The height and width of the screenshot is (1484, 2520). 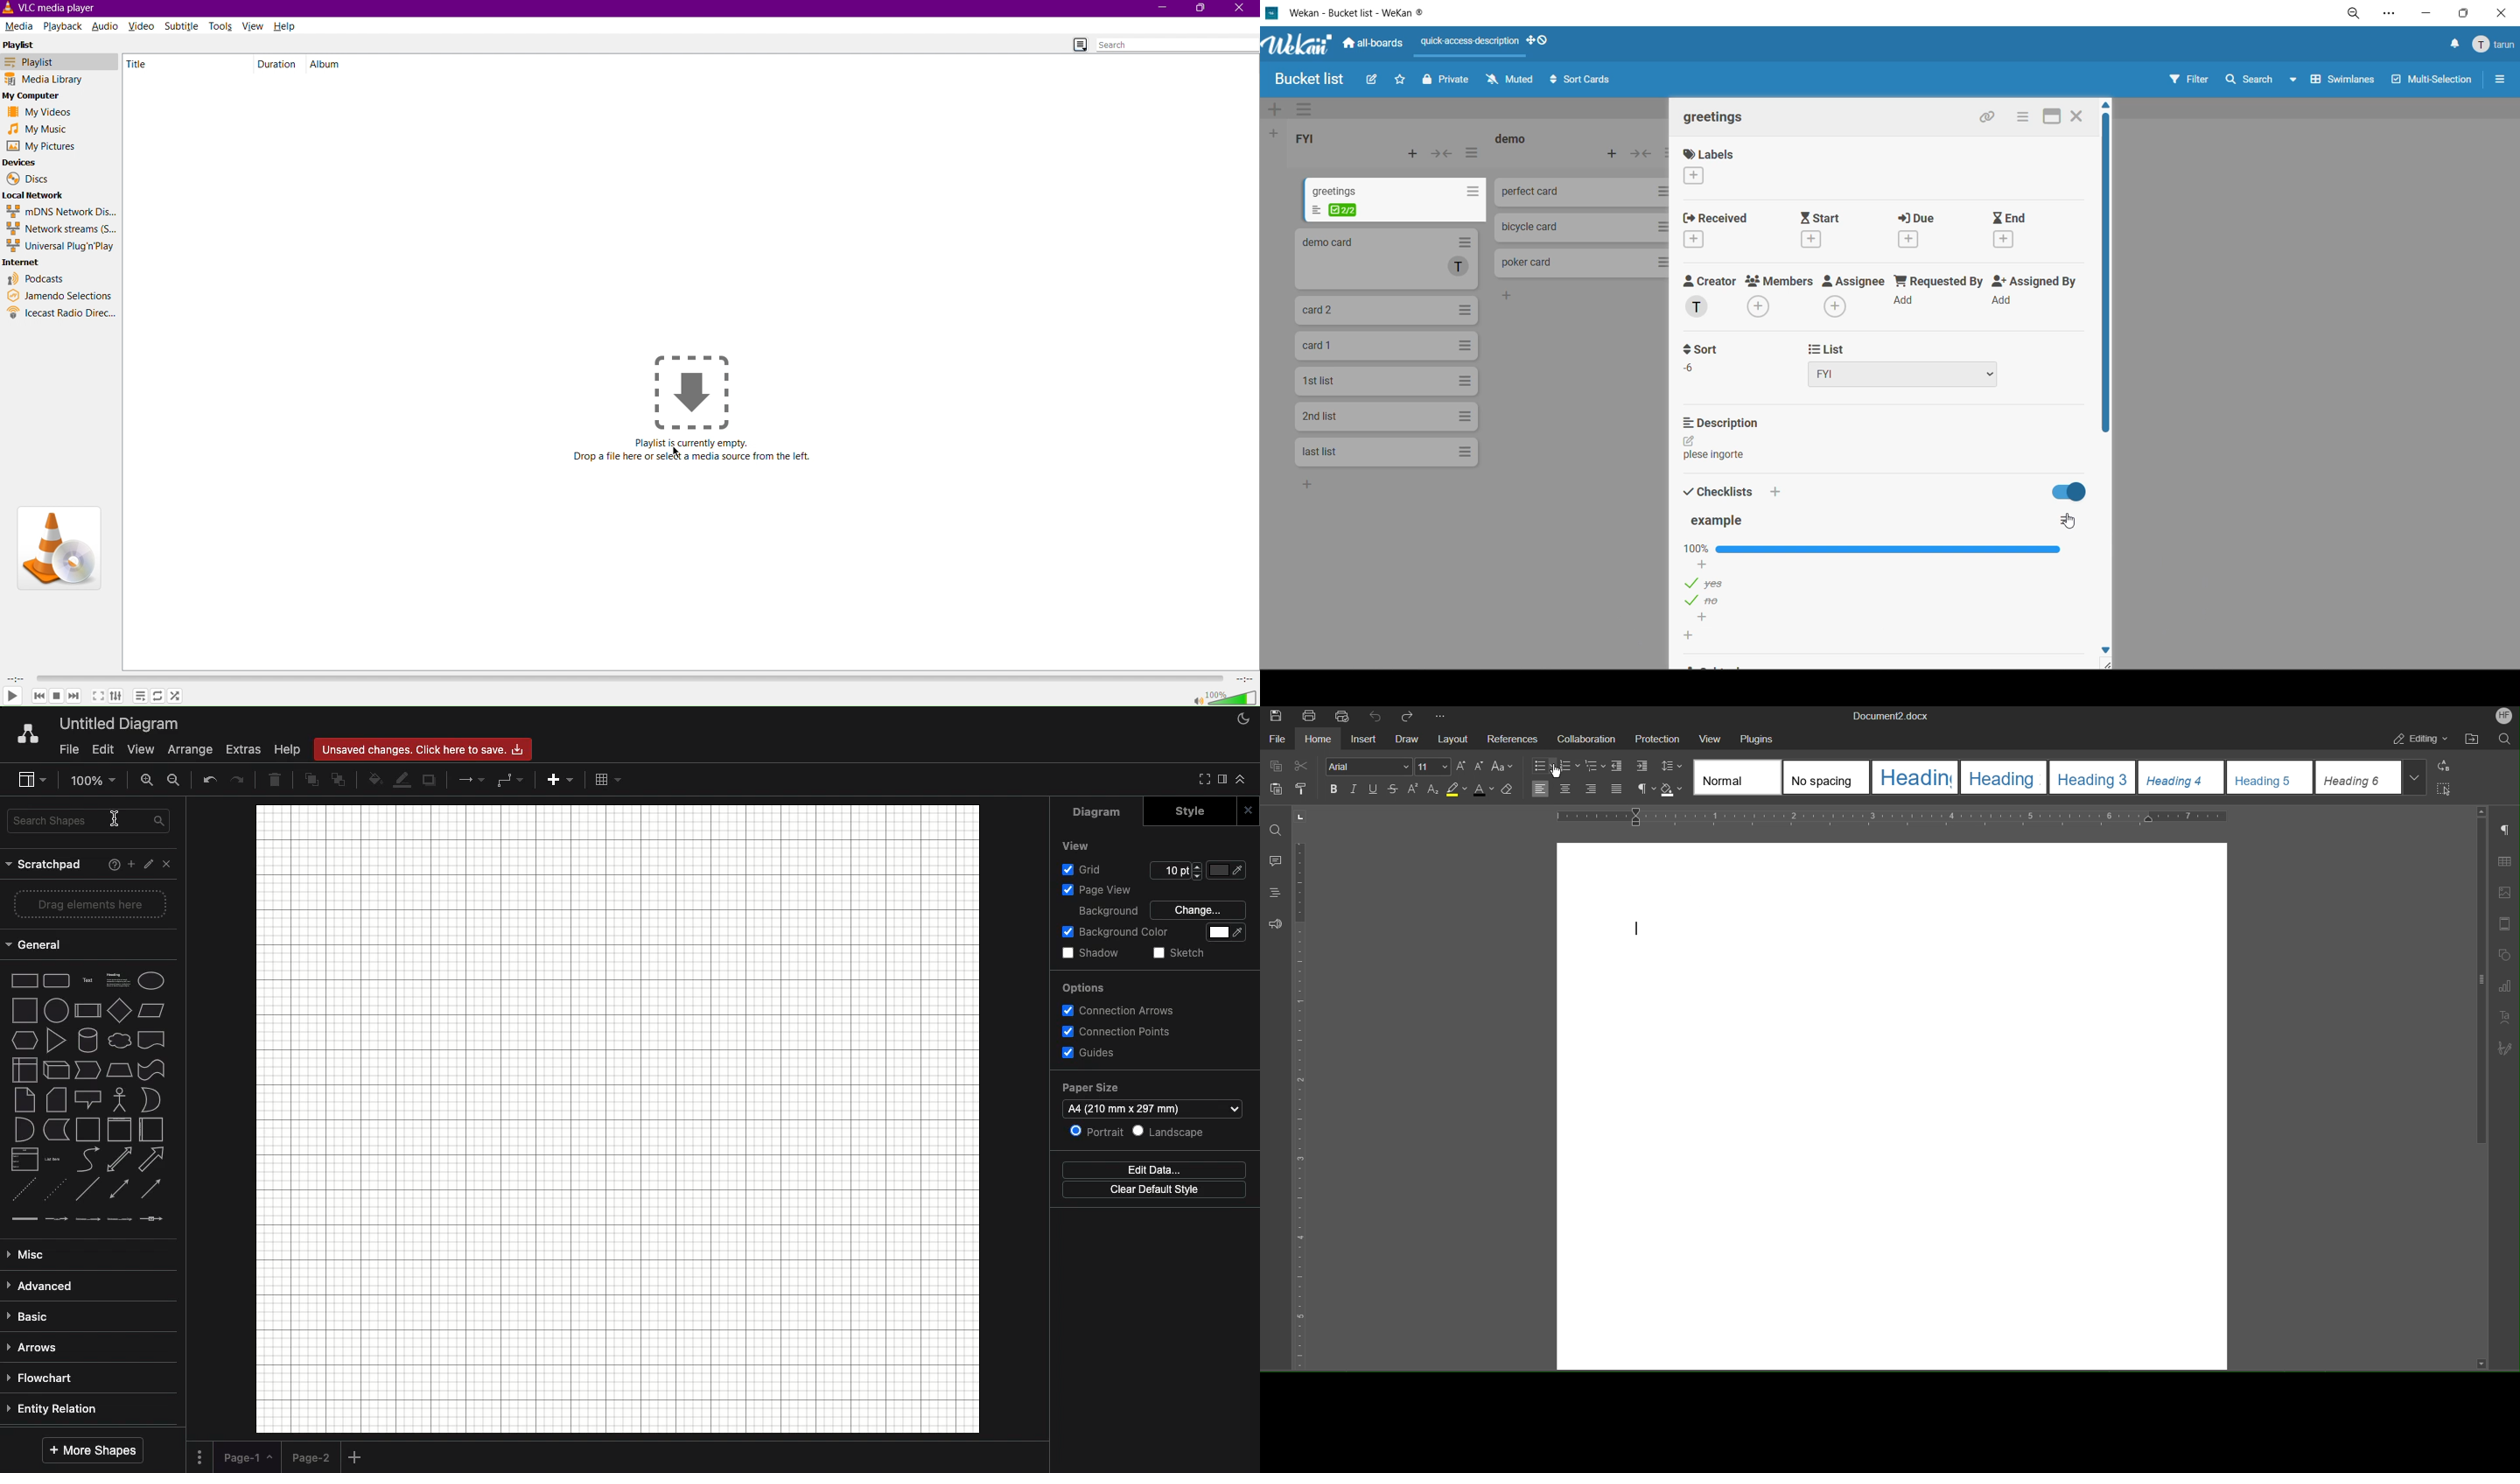 What do you see at coordinates (1370, 766) in the screenshot?
I see `Font` at bounding box center [1370, 766].